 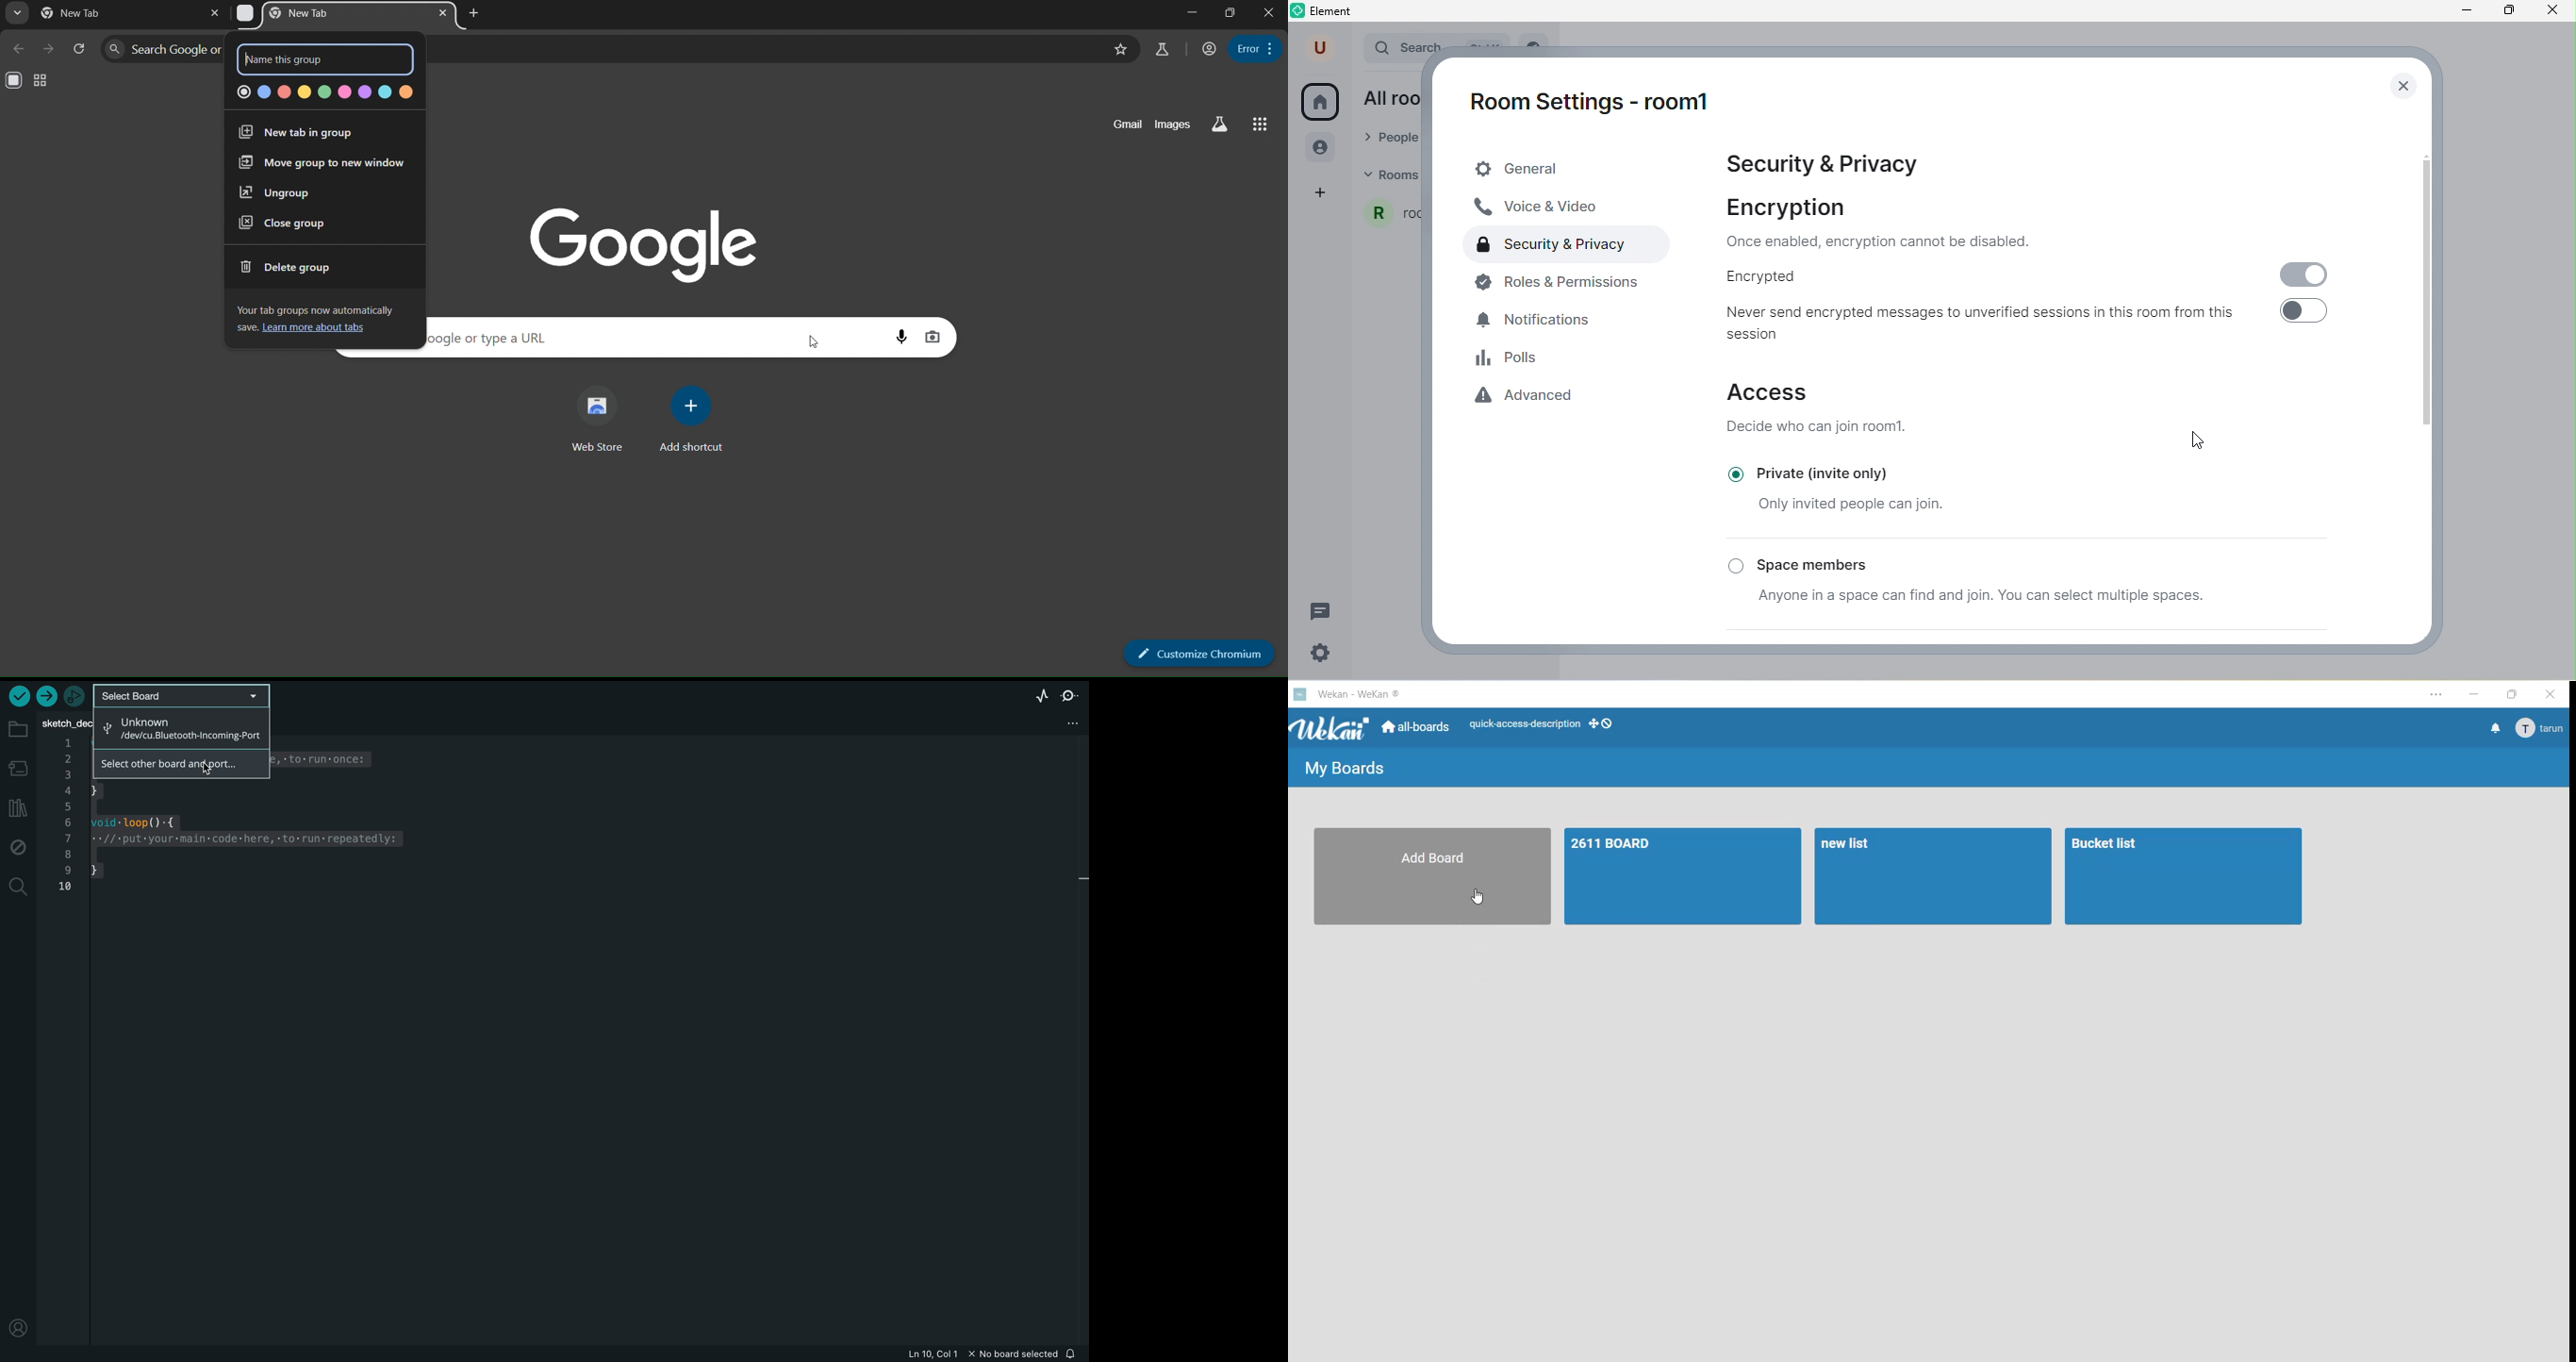 What do you see at coordinates (48, 50) in the screenshot?
I see `go forward one page` at bounding box center [48, 50].